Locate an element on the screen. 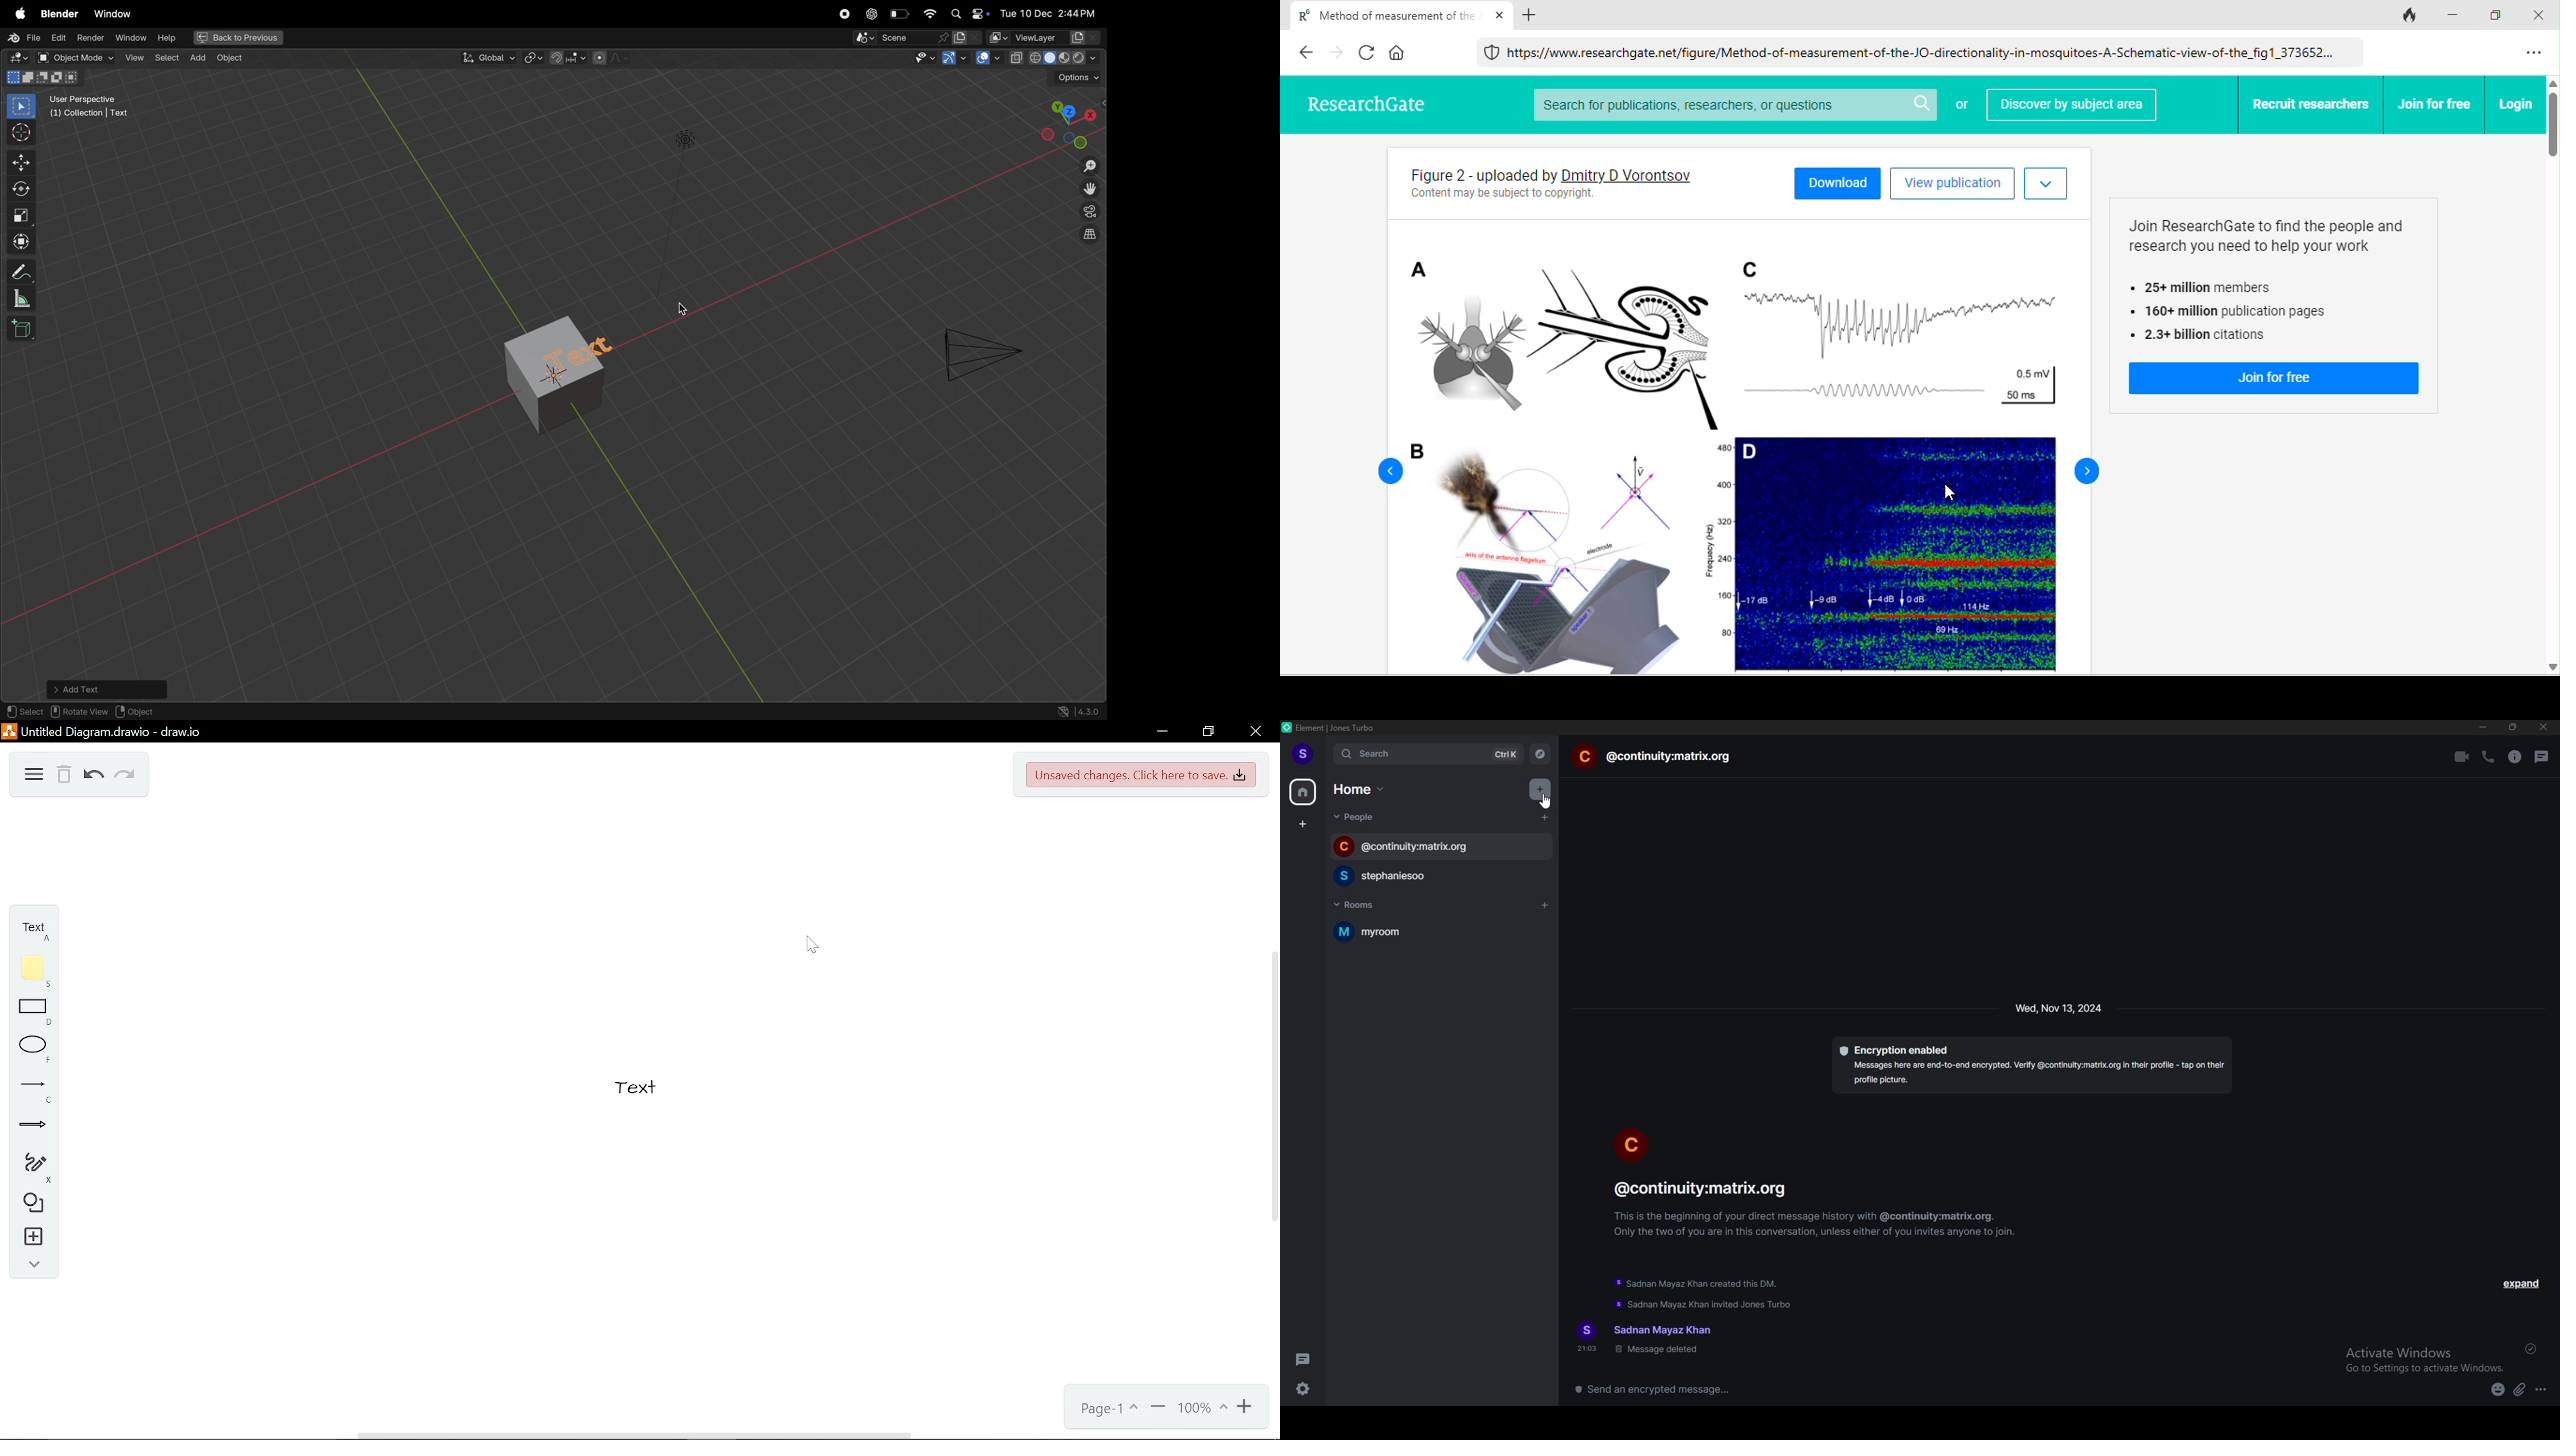 Image resolution: width=2576 pixels, height=1456 pixels. room info is located at coordinates (2514, 757).